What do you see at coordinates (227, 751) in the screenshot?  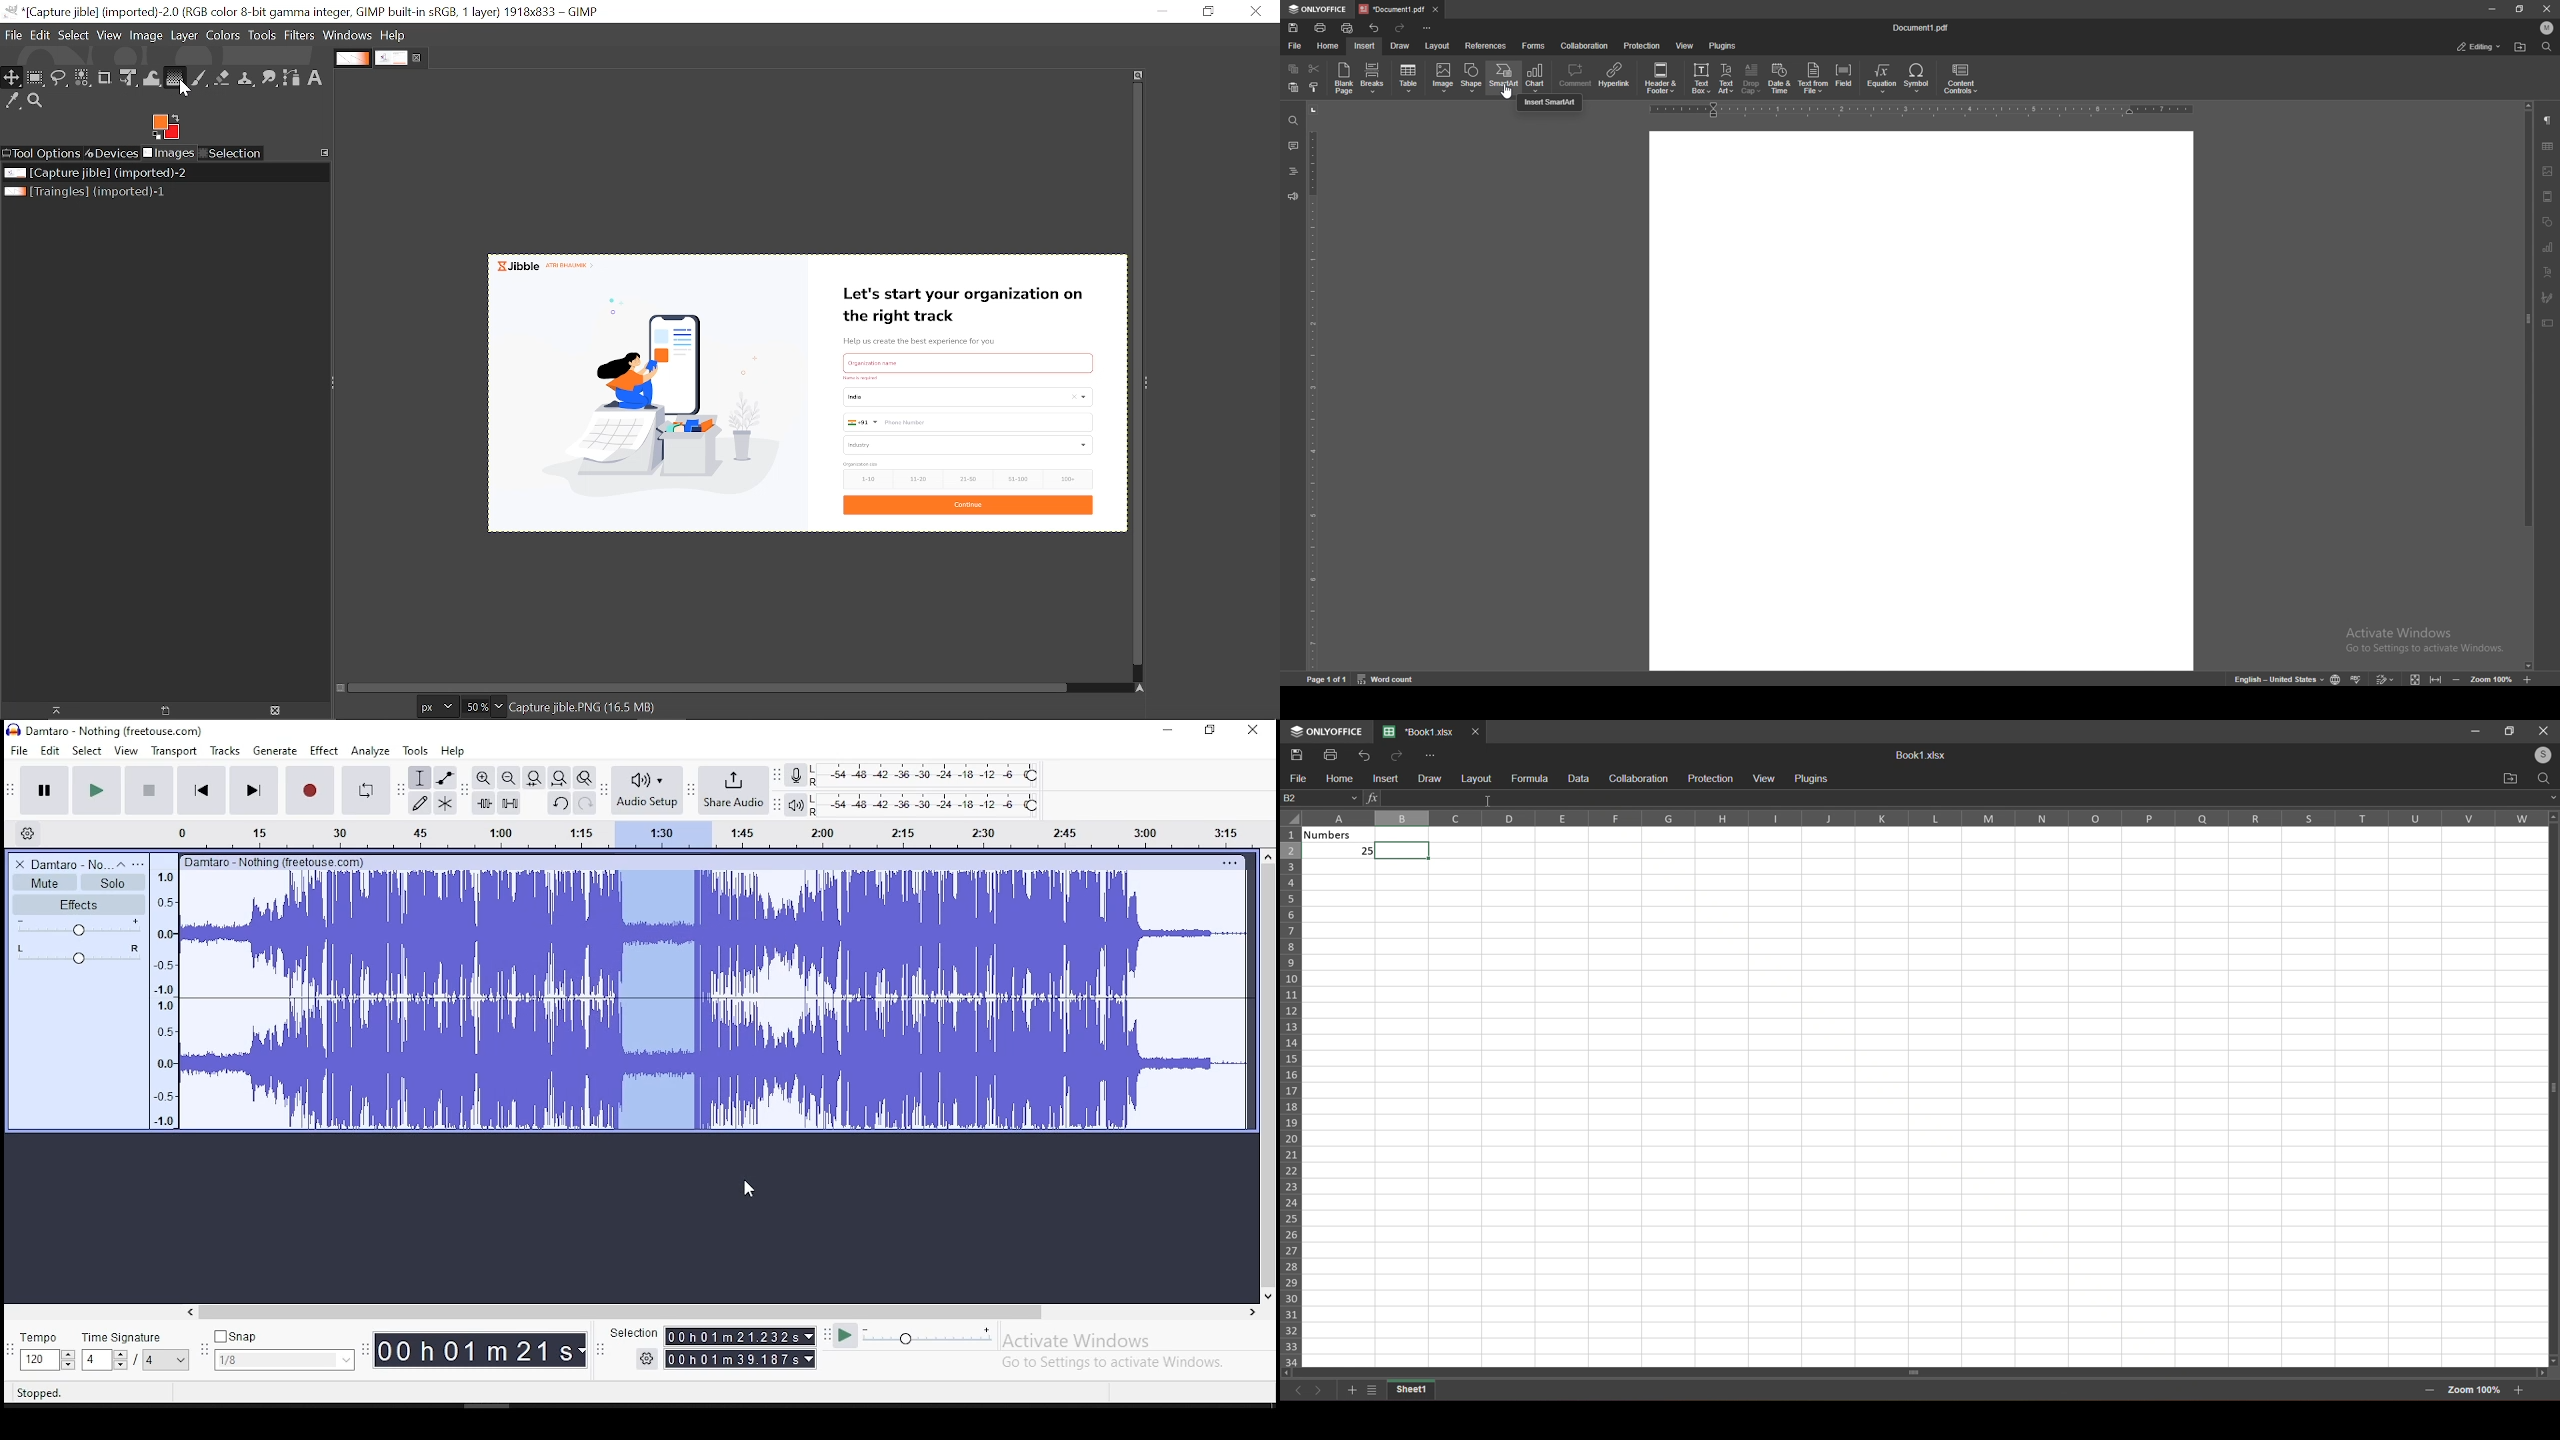 I see `tracks` at bounding box center [227, 751].